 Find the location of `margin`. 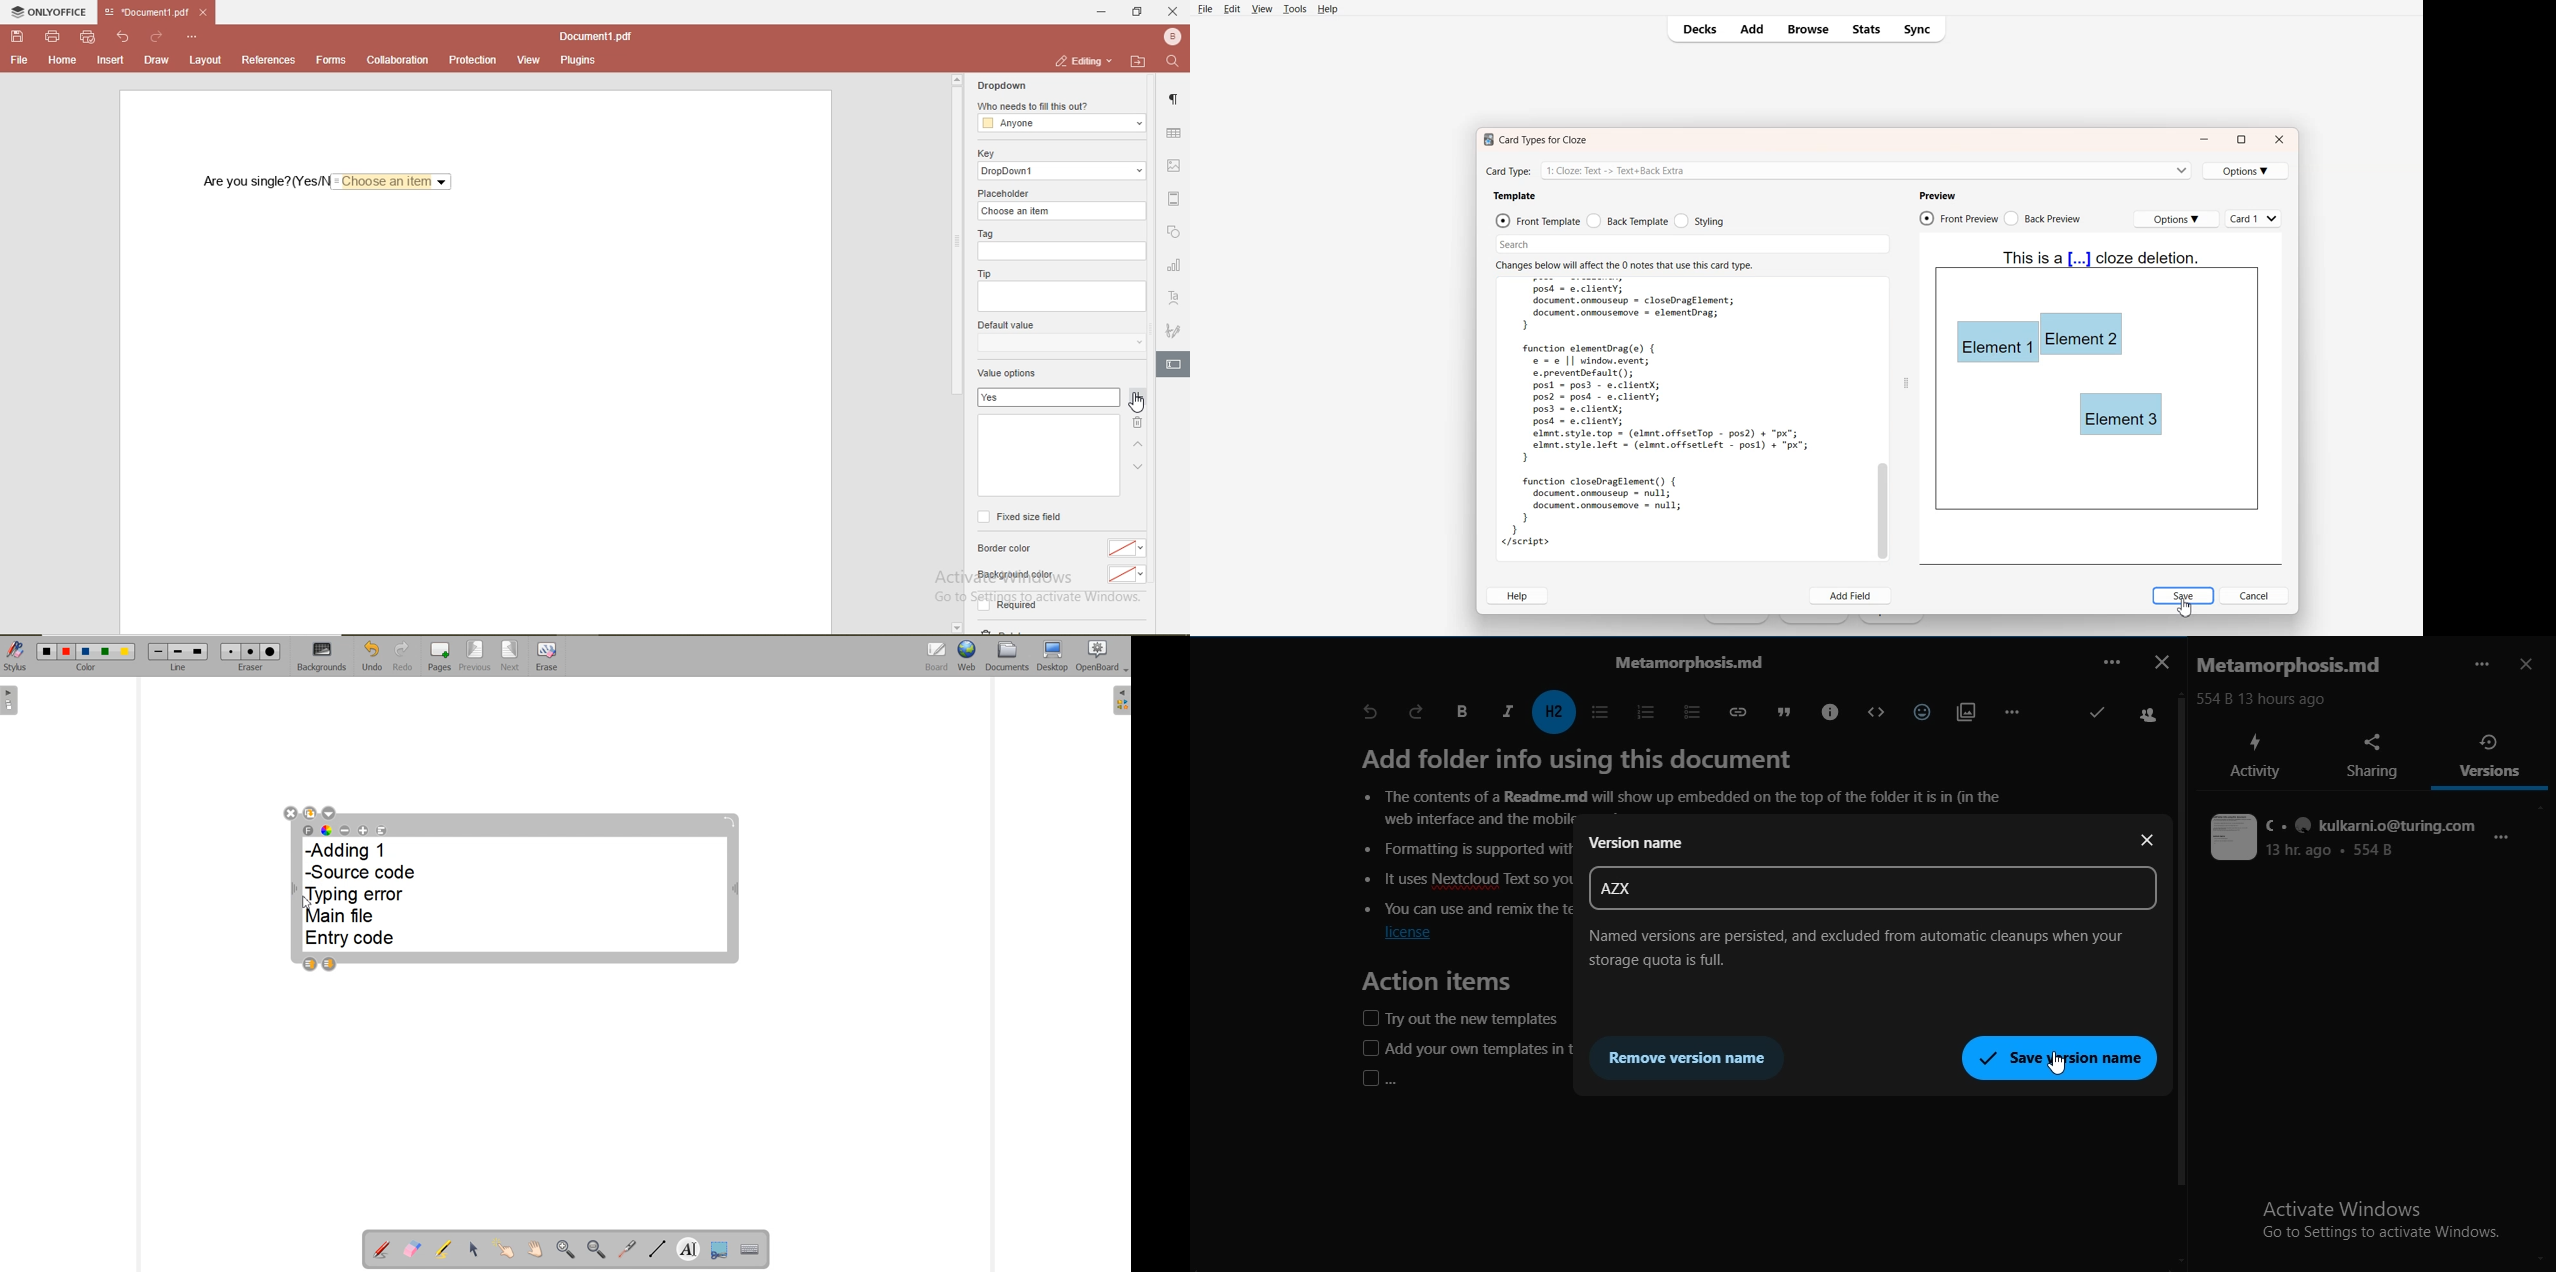

margin is located at coordinates (1174, 196).